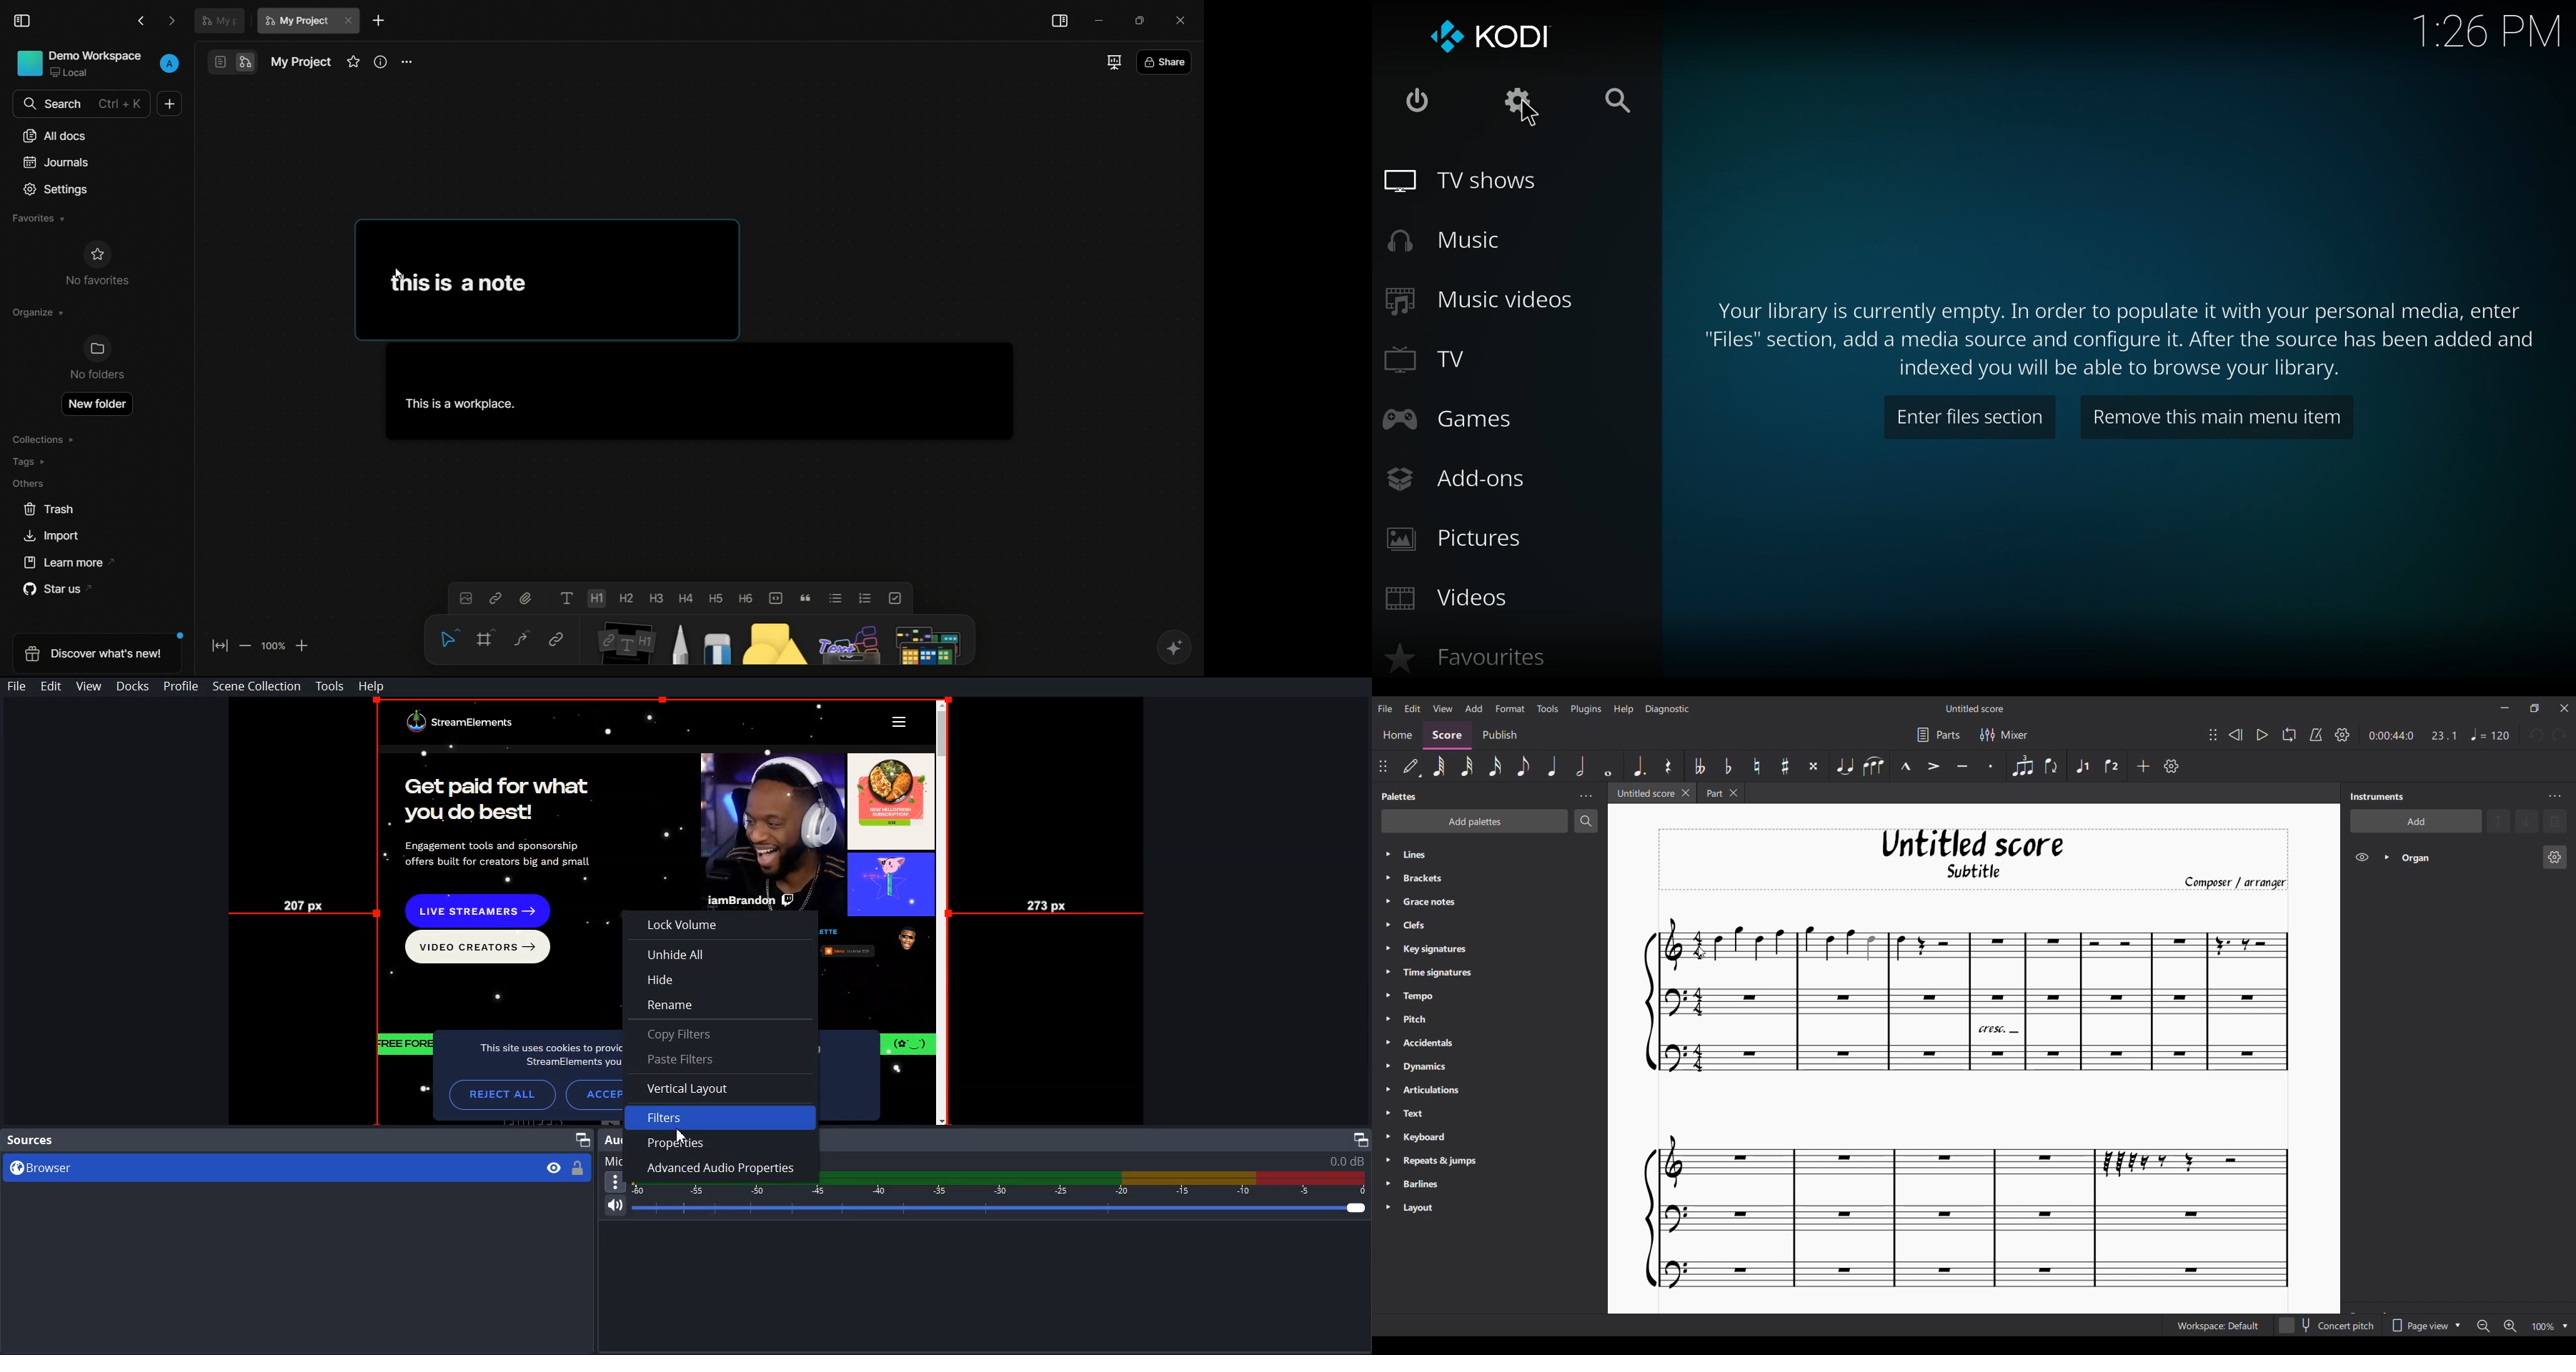  Describe the element at coordinates (40, 219) in the screenshot. I see `favorites` at that location.